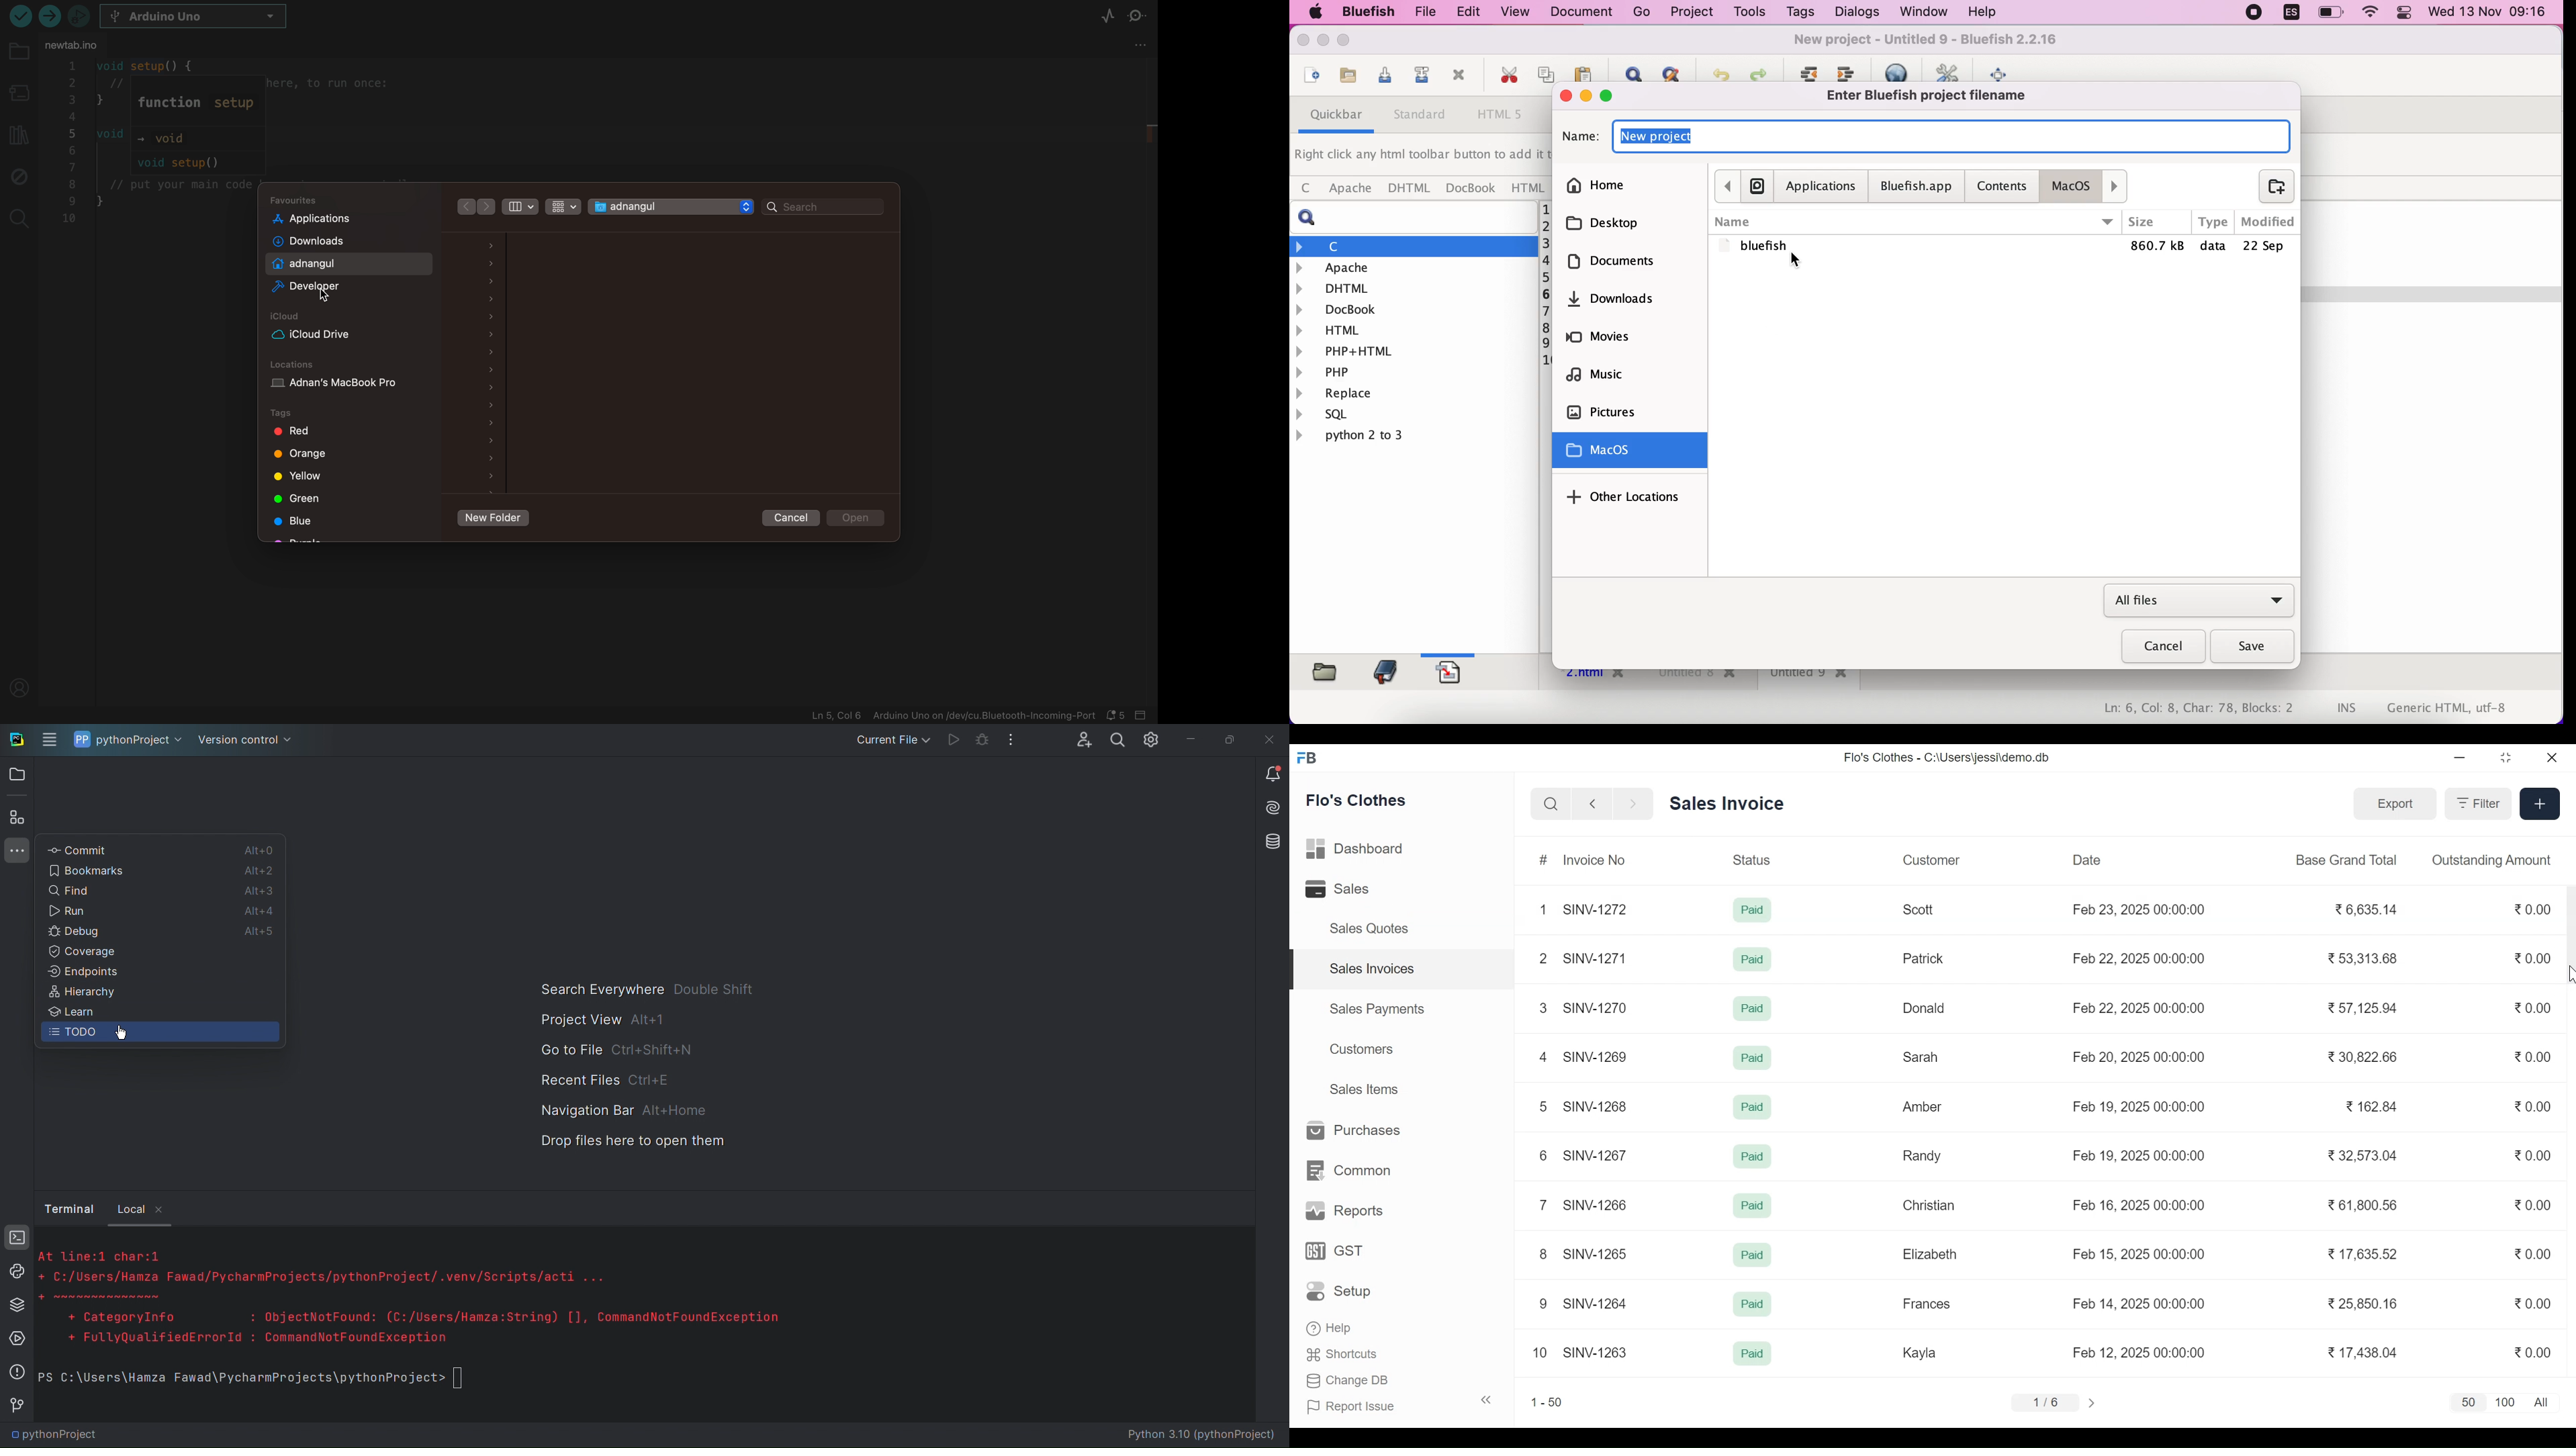 This screenshot has height=1456, width=2576. I want to click on Feb 23, 2025 00:00:00, so click(2142, 910).